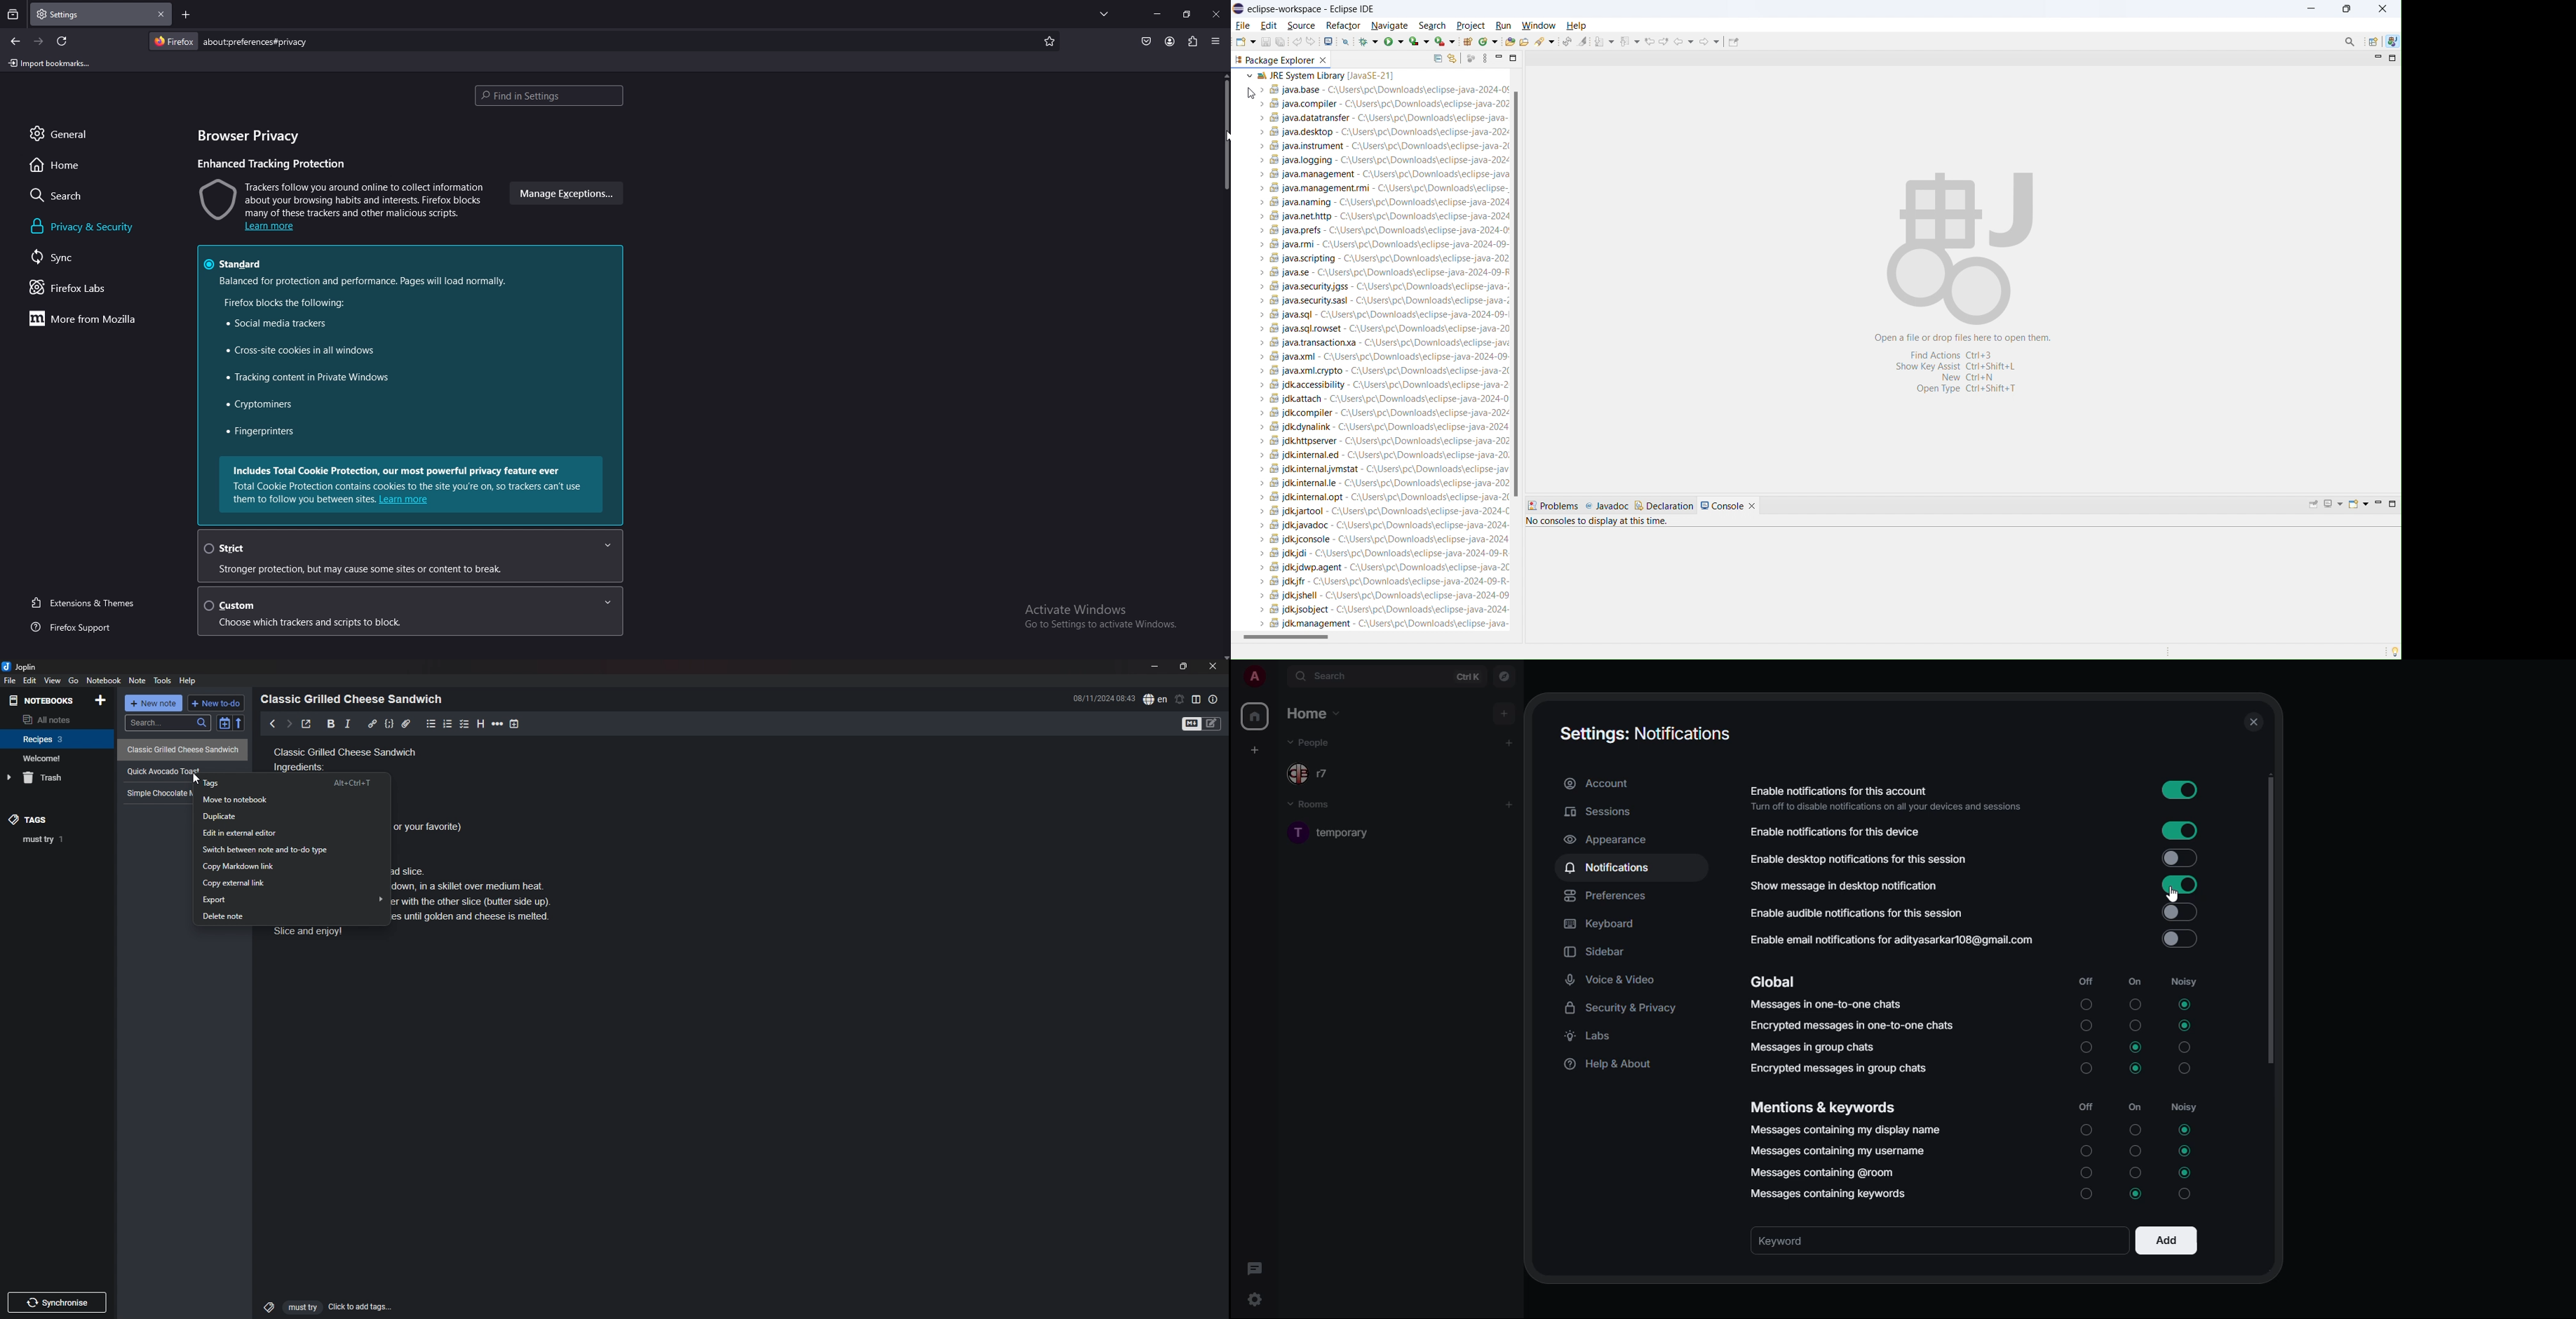  I want to click on more from mozilla, so click(90, 320).